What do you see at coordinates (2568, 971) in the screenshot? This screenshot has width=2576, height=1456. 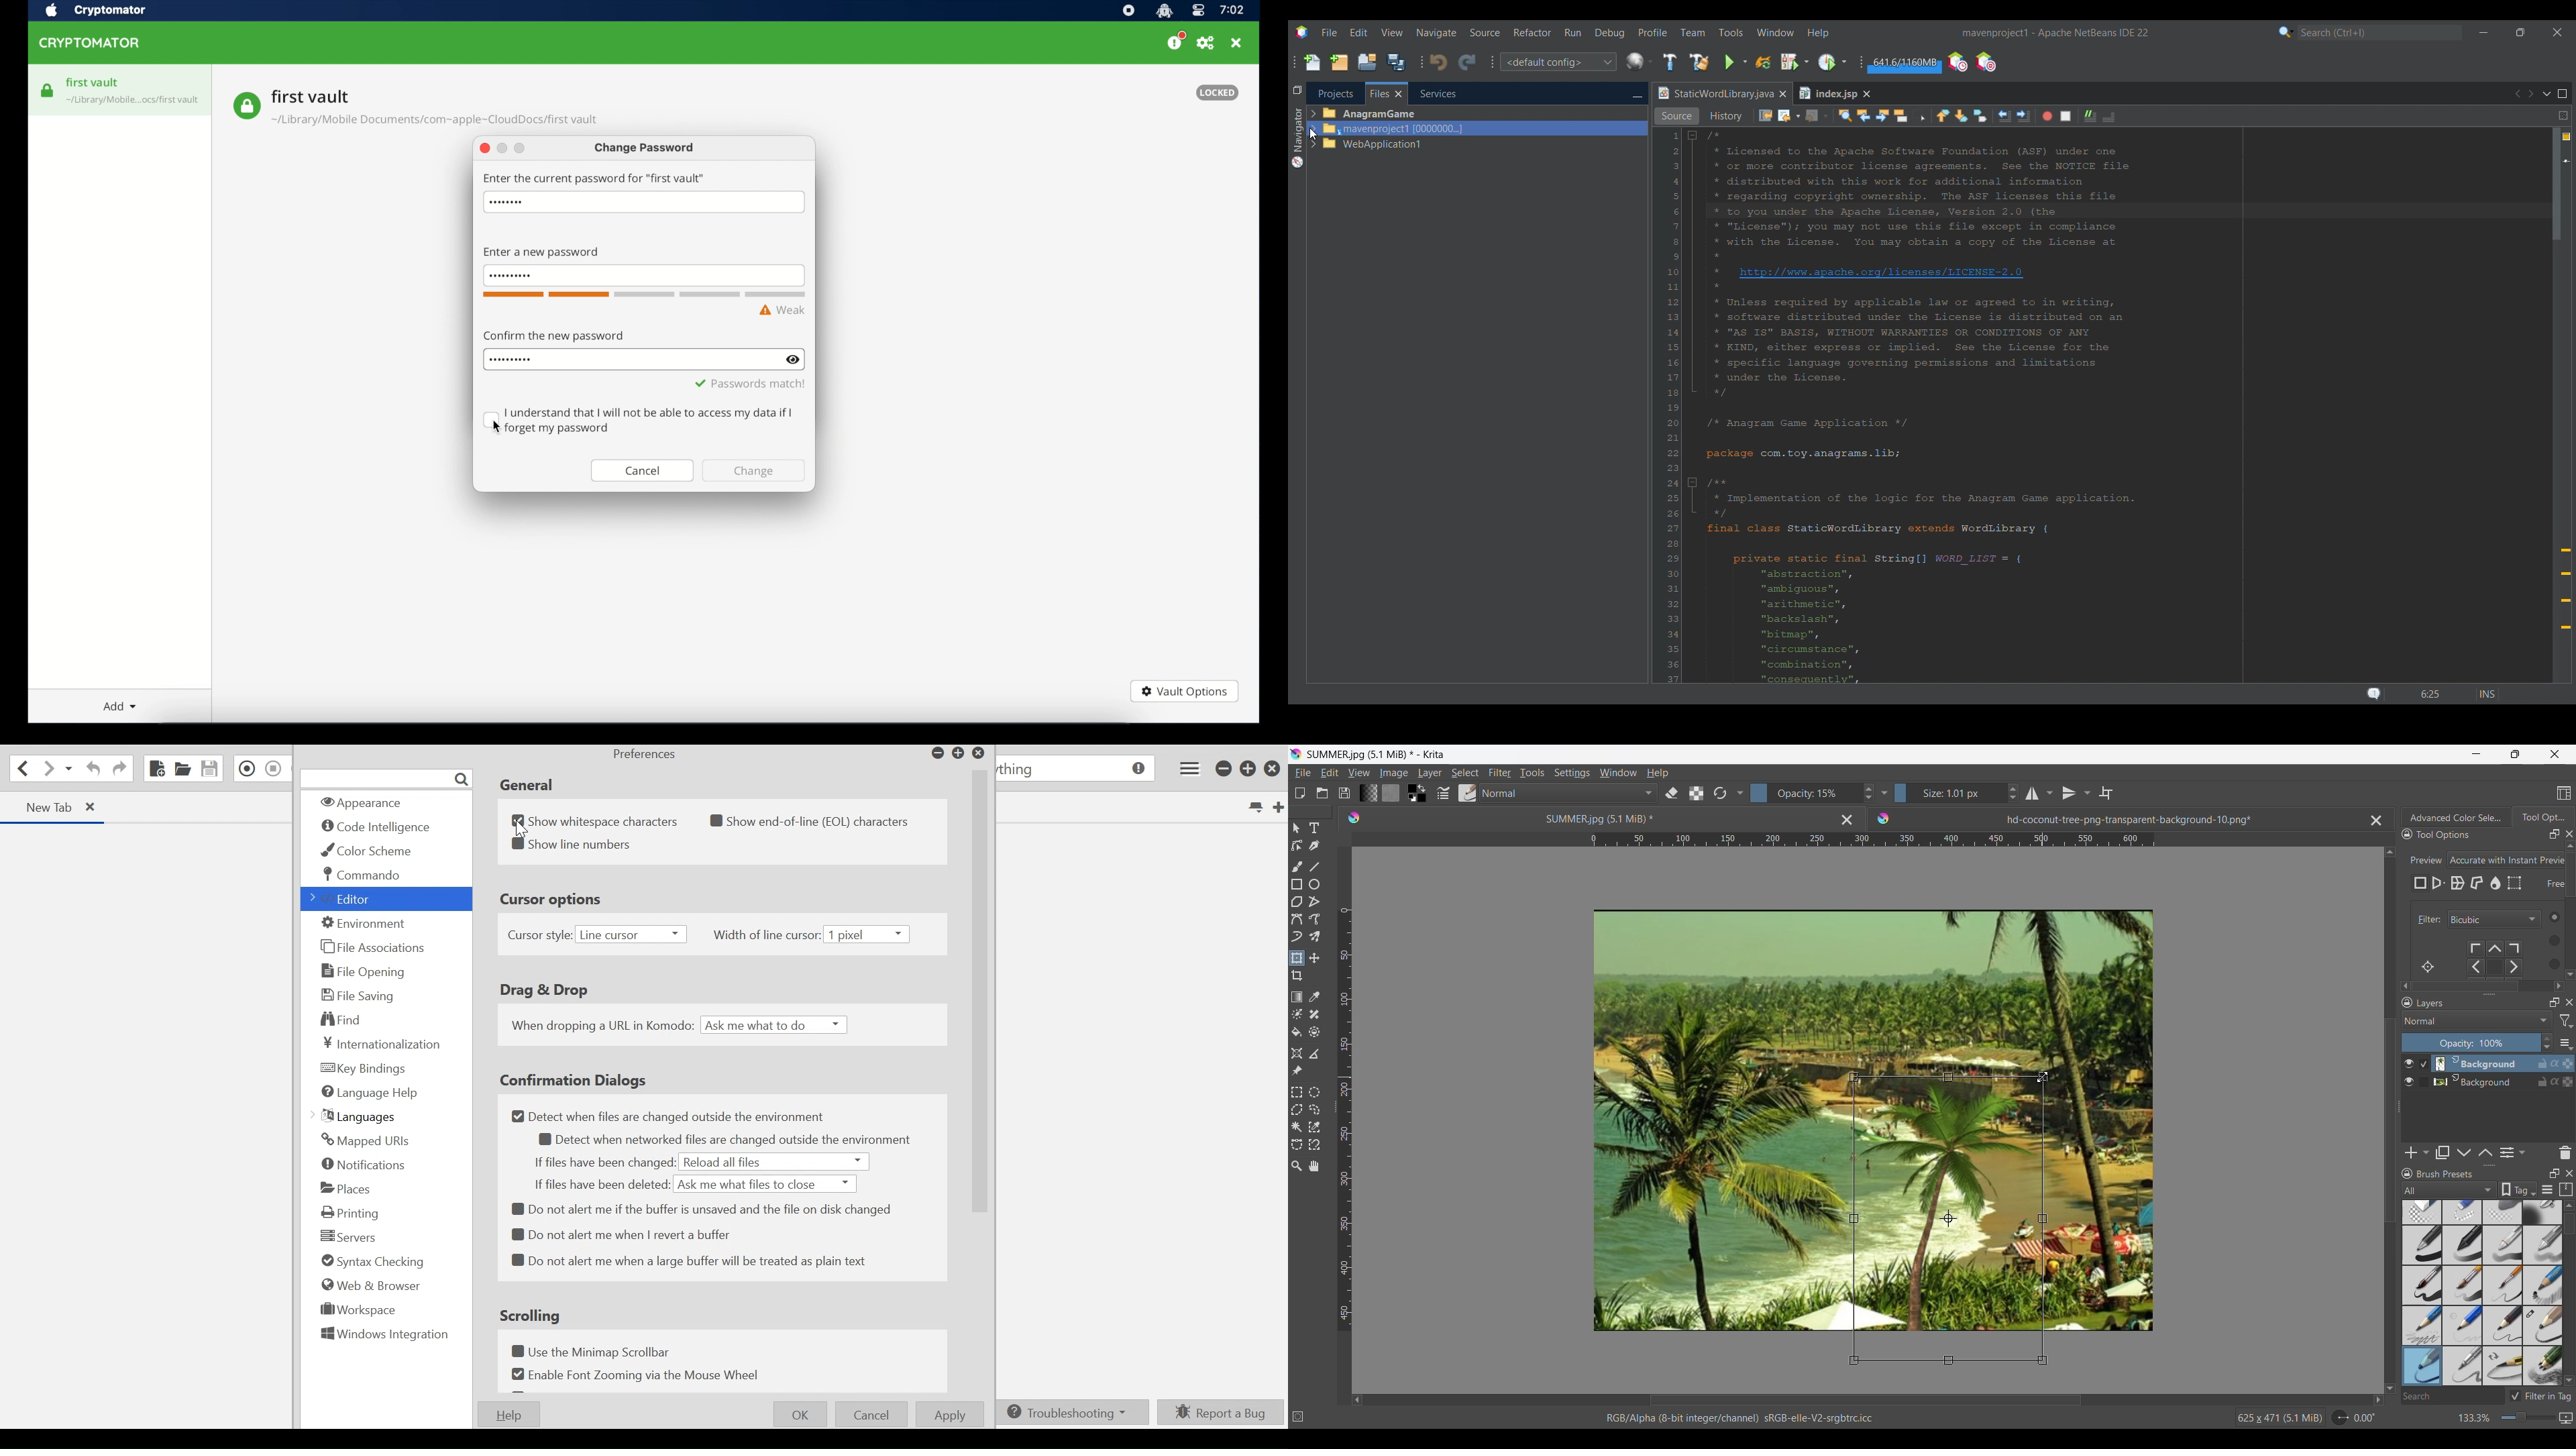 I see `Down` at bounding box center [2568, 971].